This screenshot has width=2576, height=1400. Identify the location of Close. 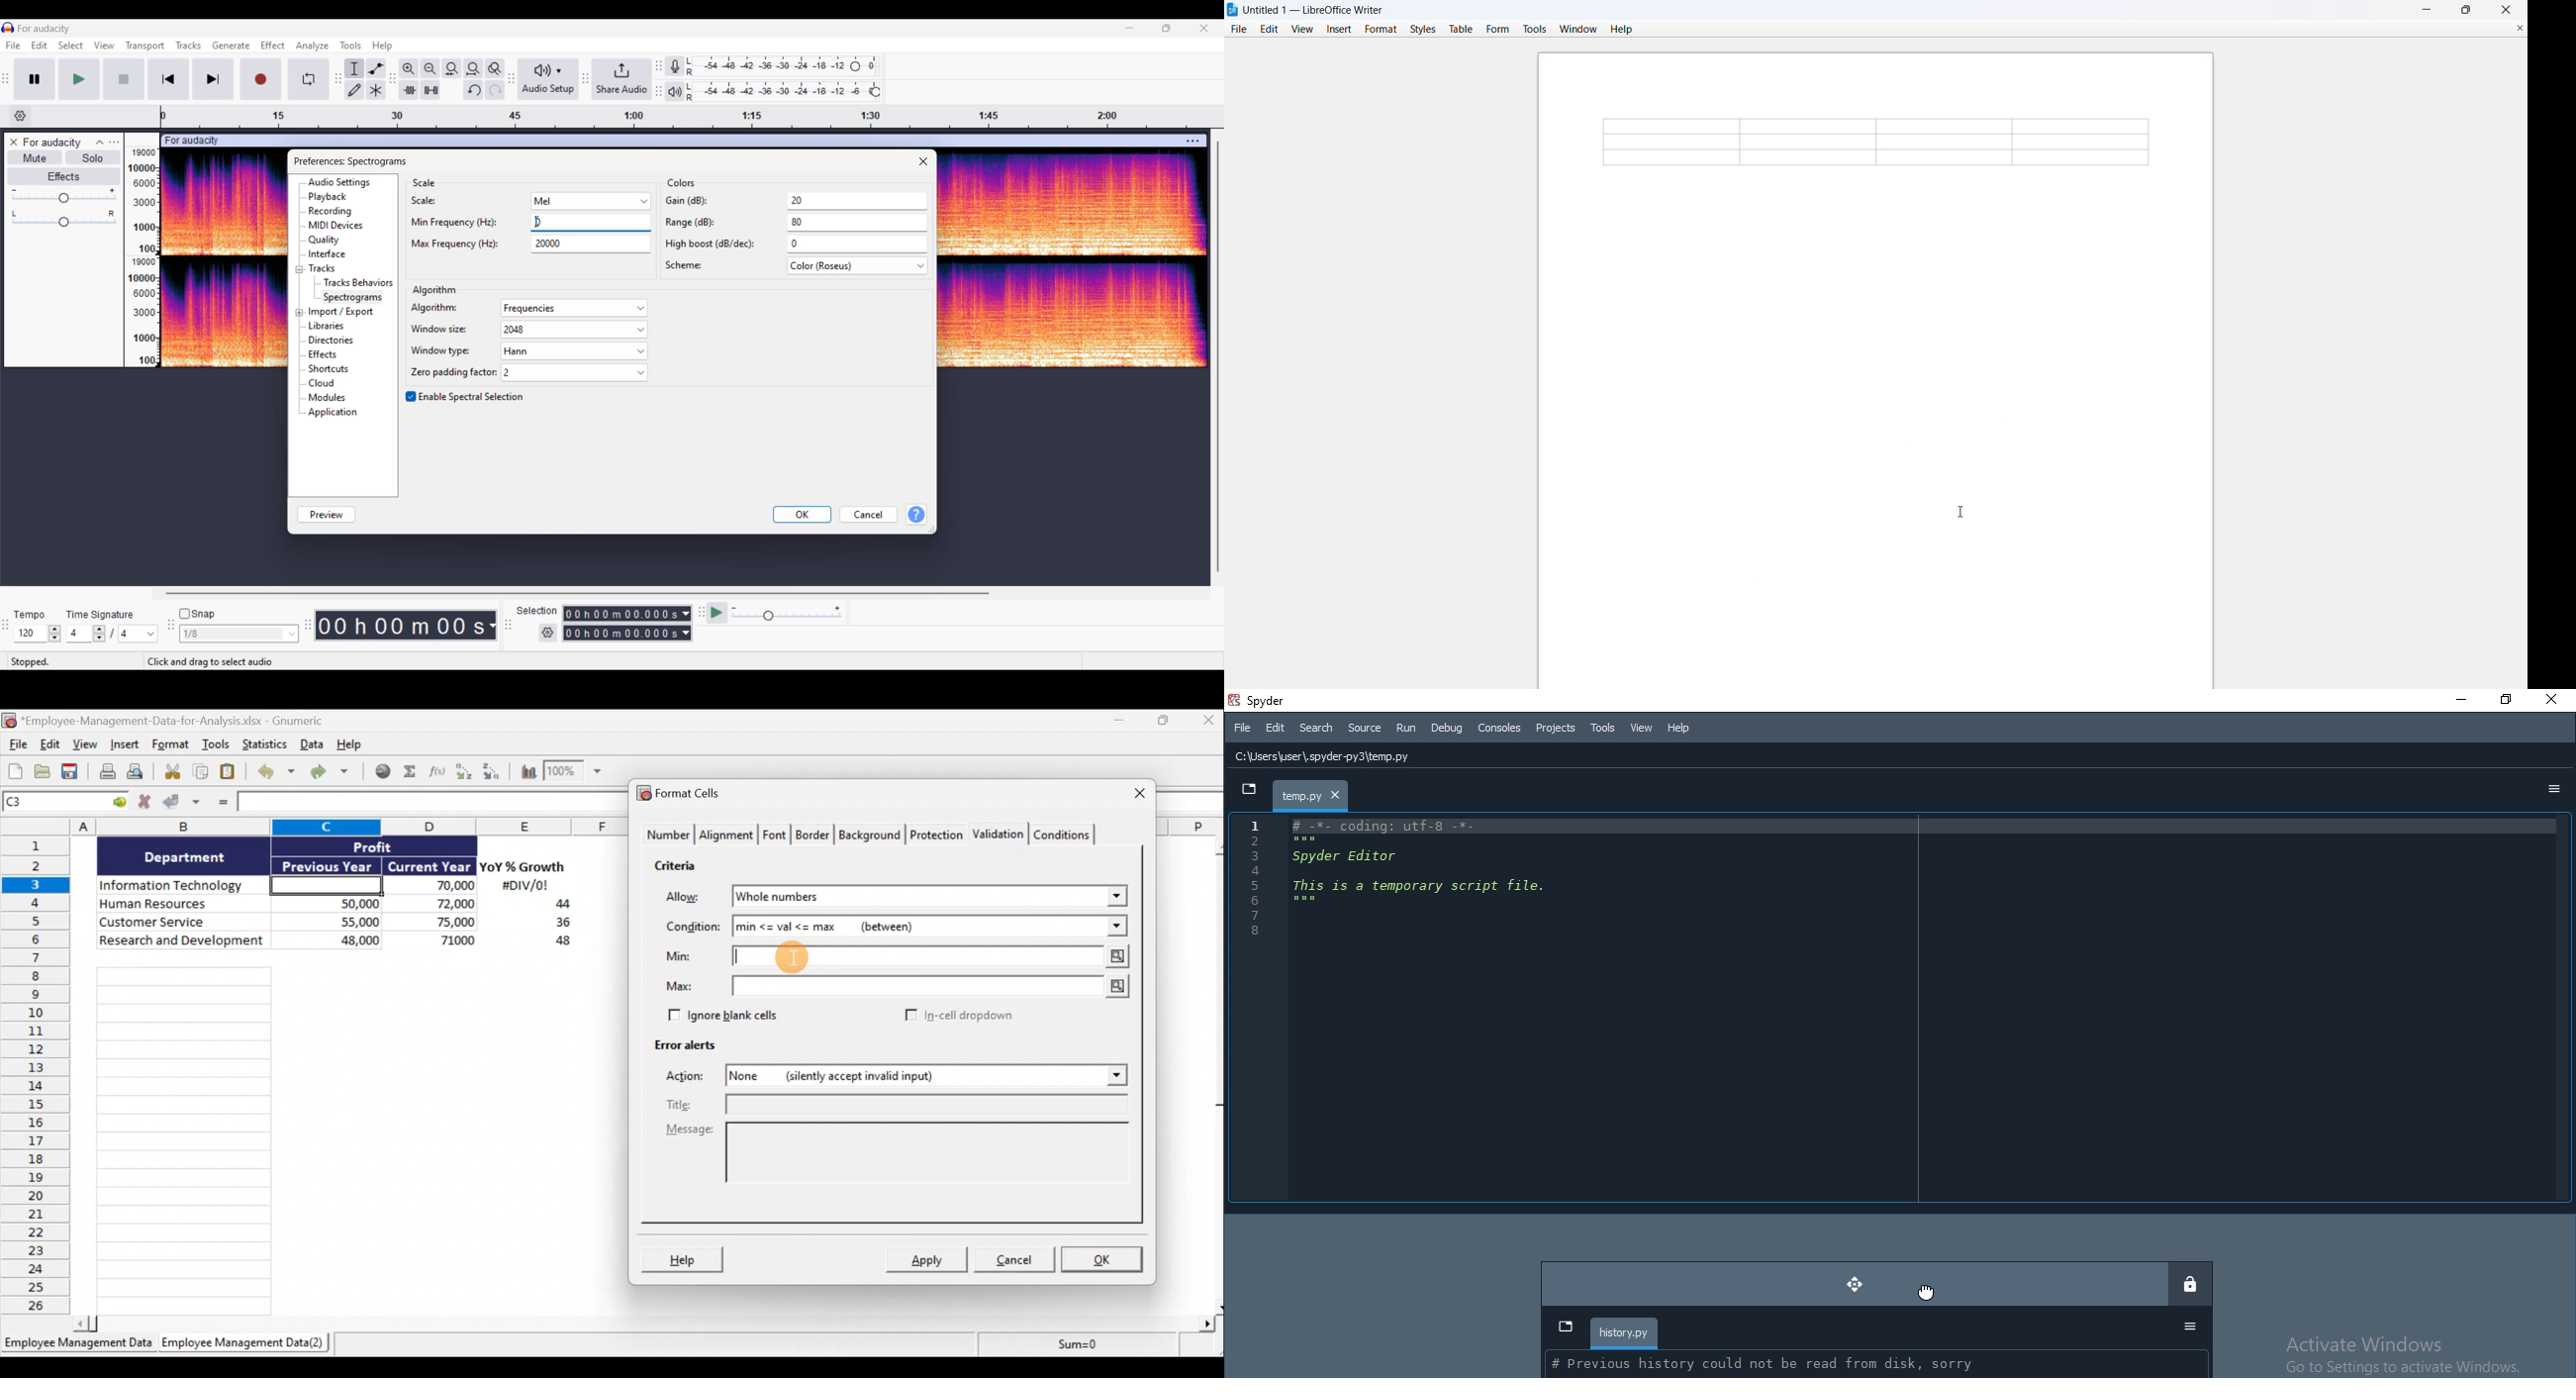
(2555, 701).